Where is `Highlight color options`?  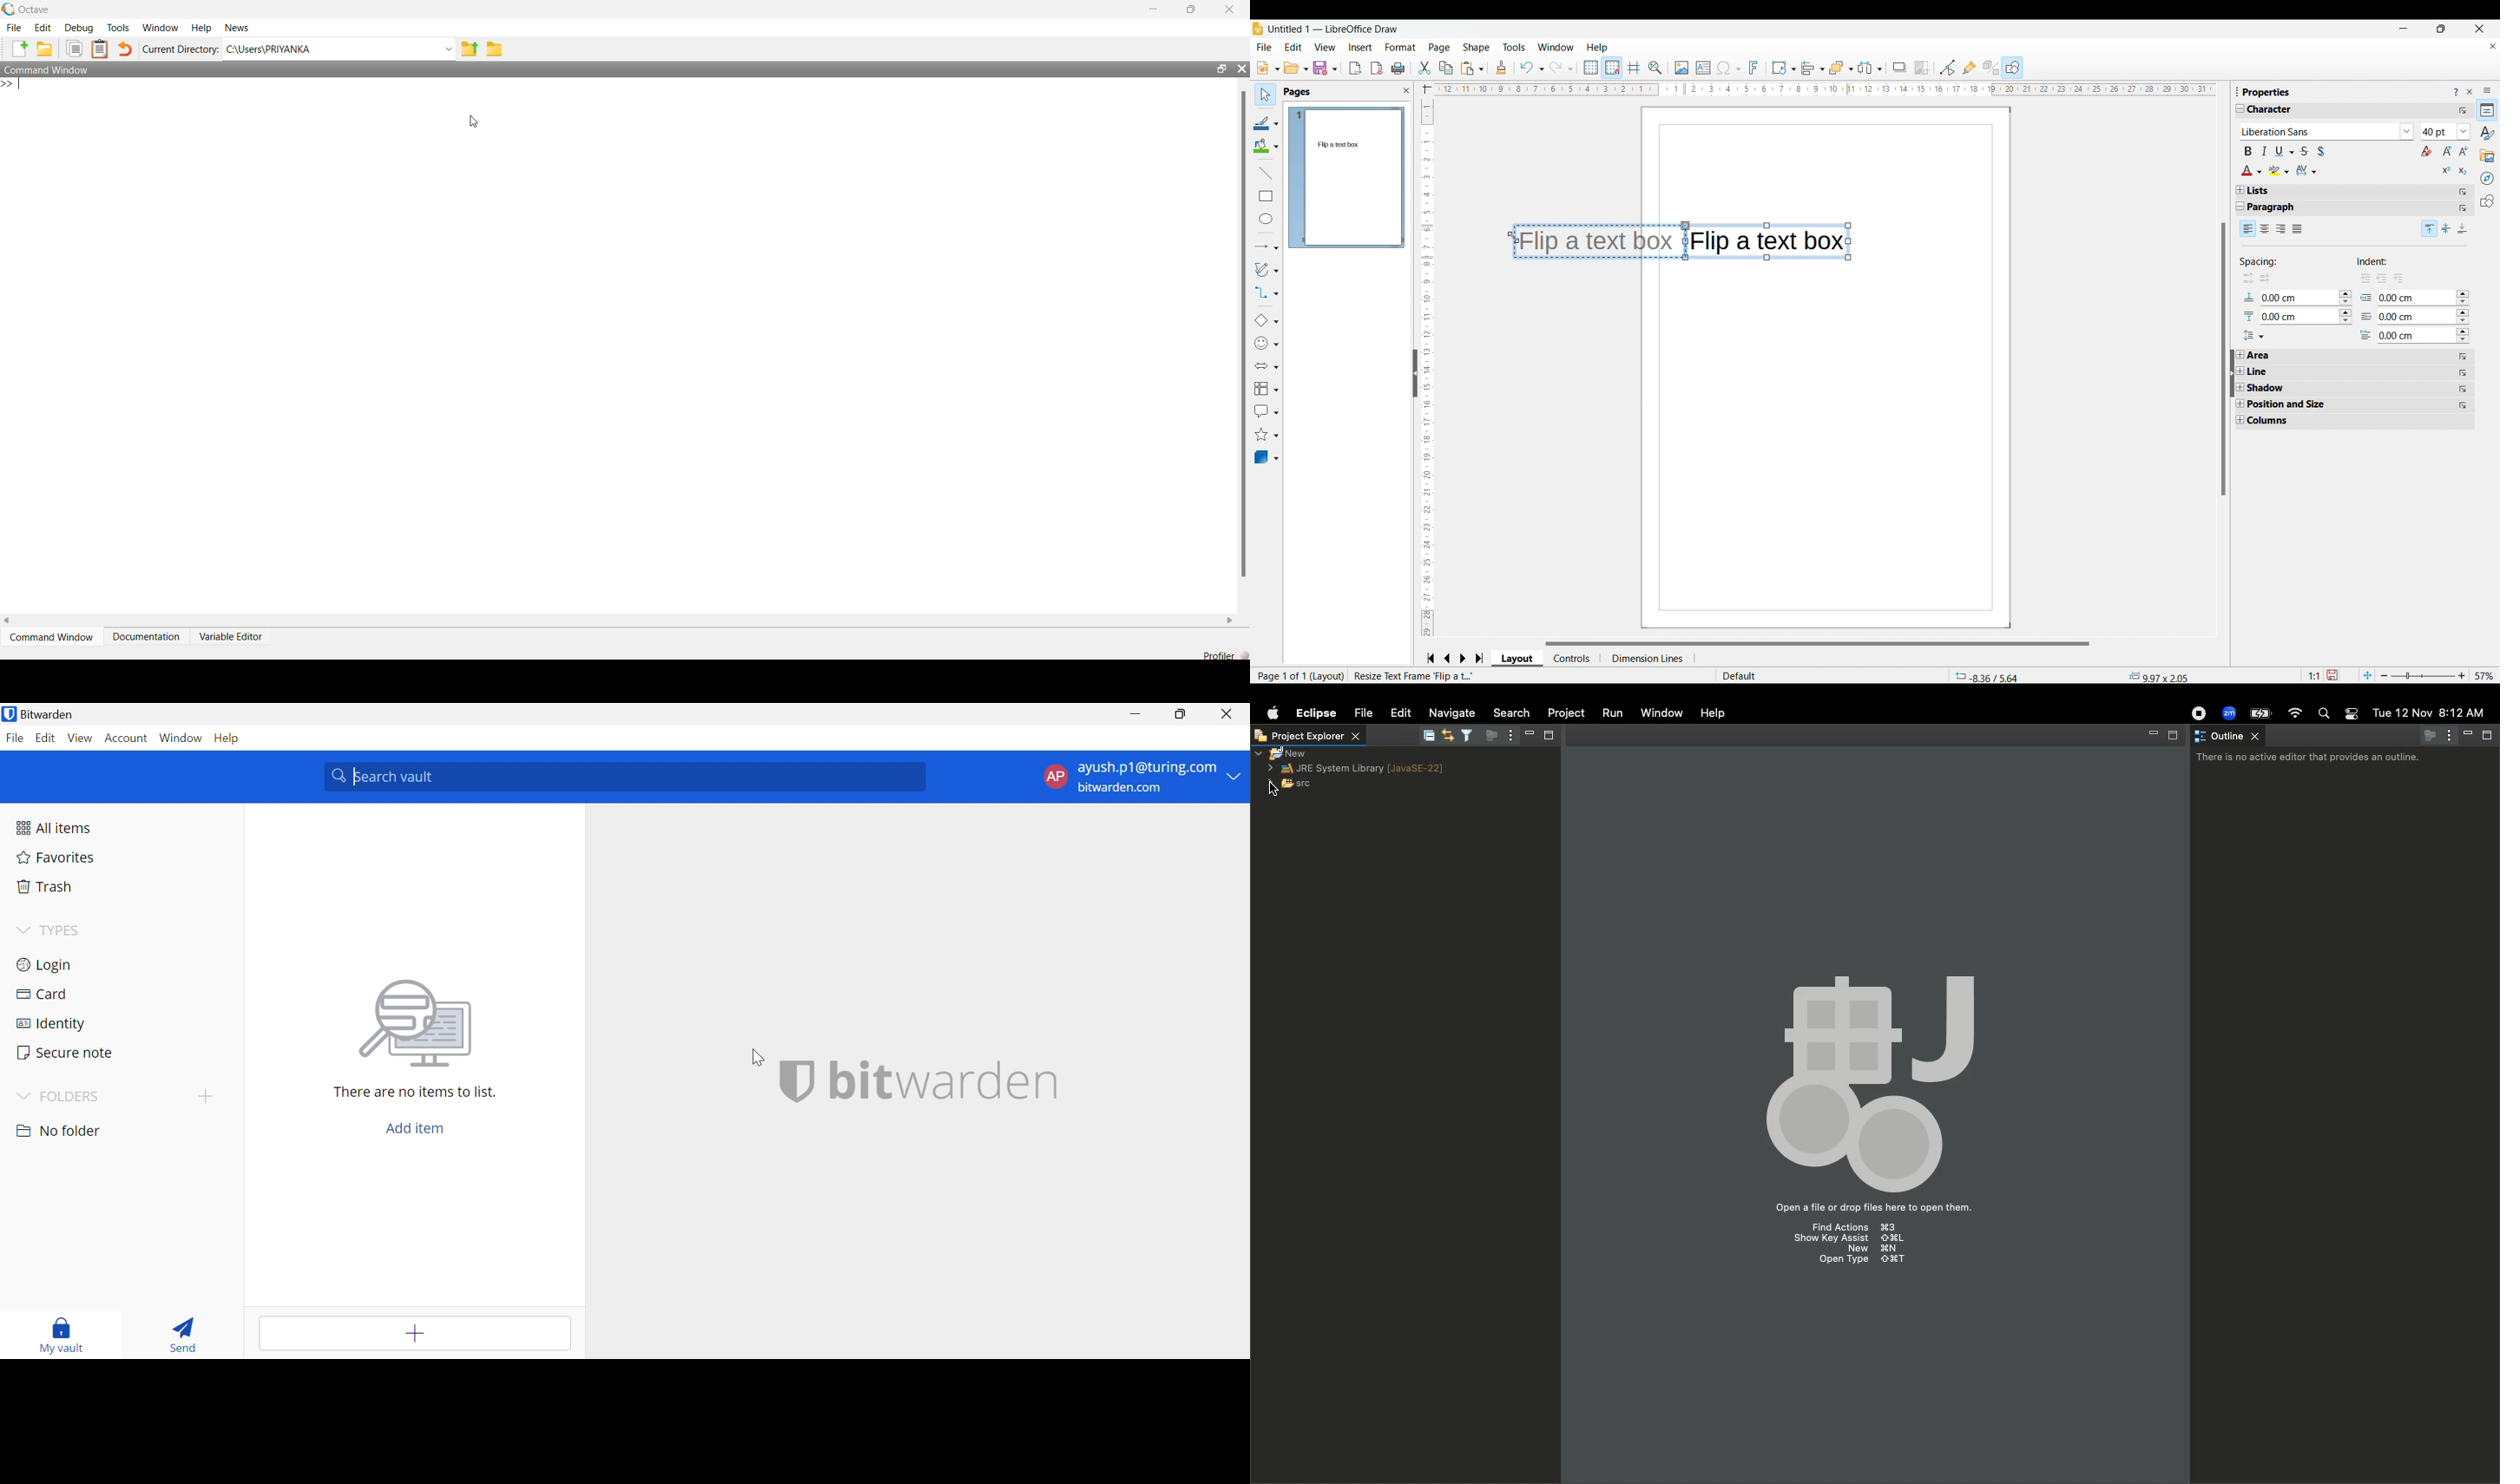
Highlight color options is located at coordinates (2279, 171).